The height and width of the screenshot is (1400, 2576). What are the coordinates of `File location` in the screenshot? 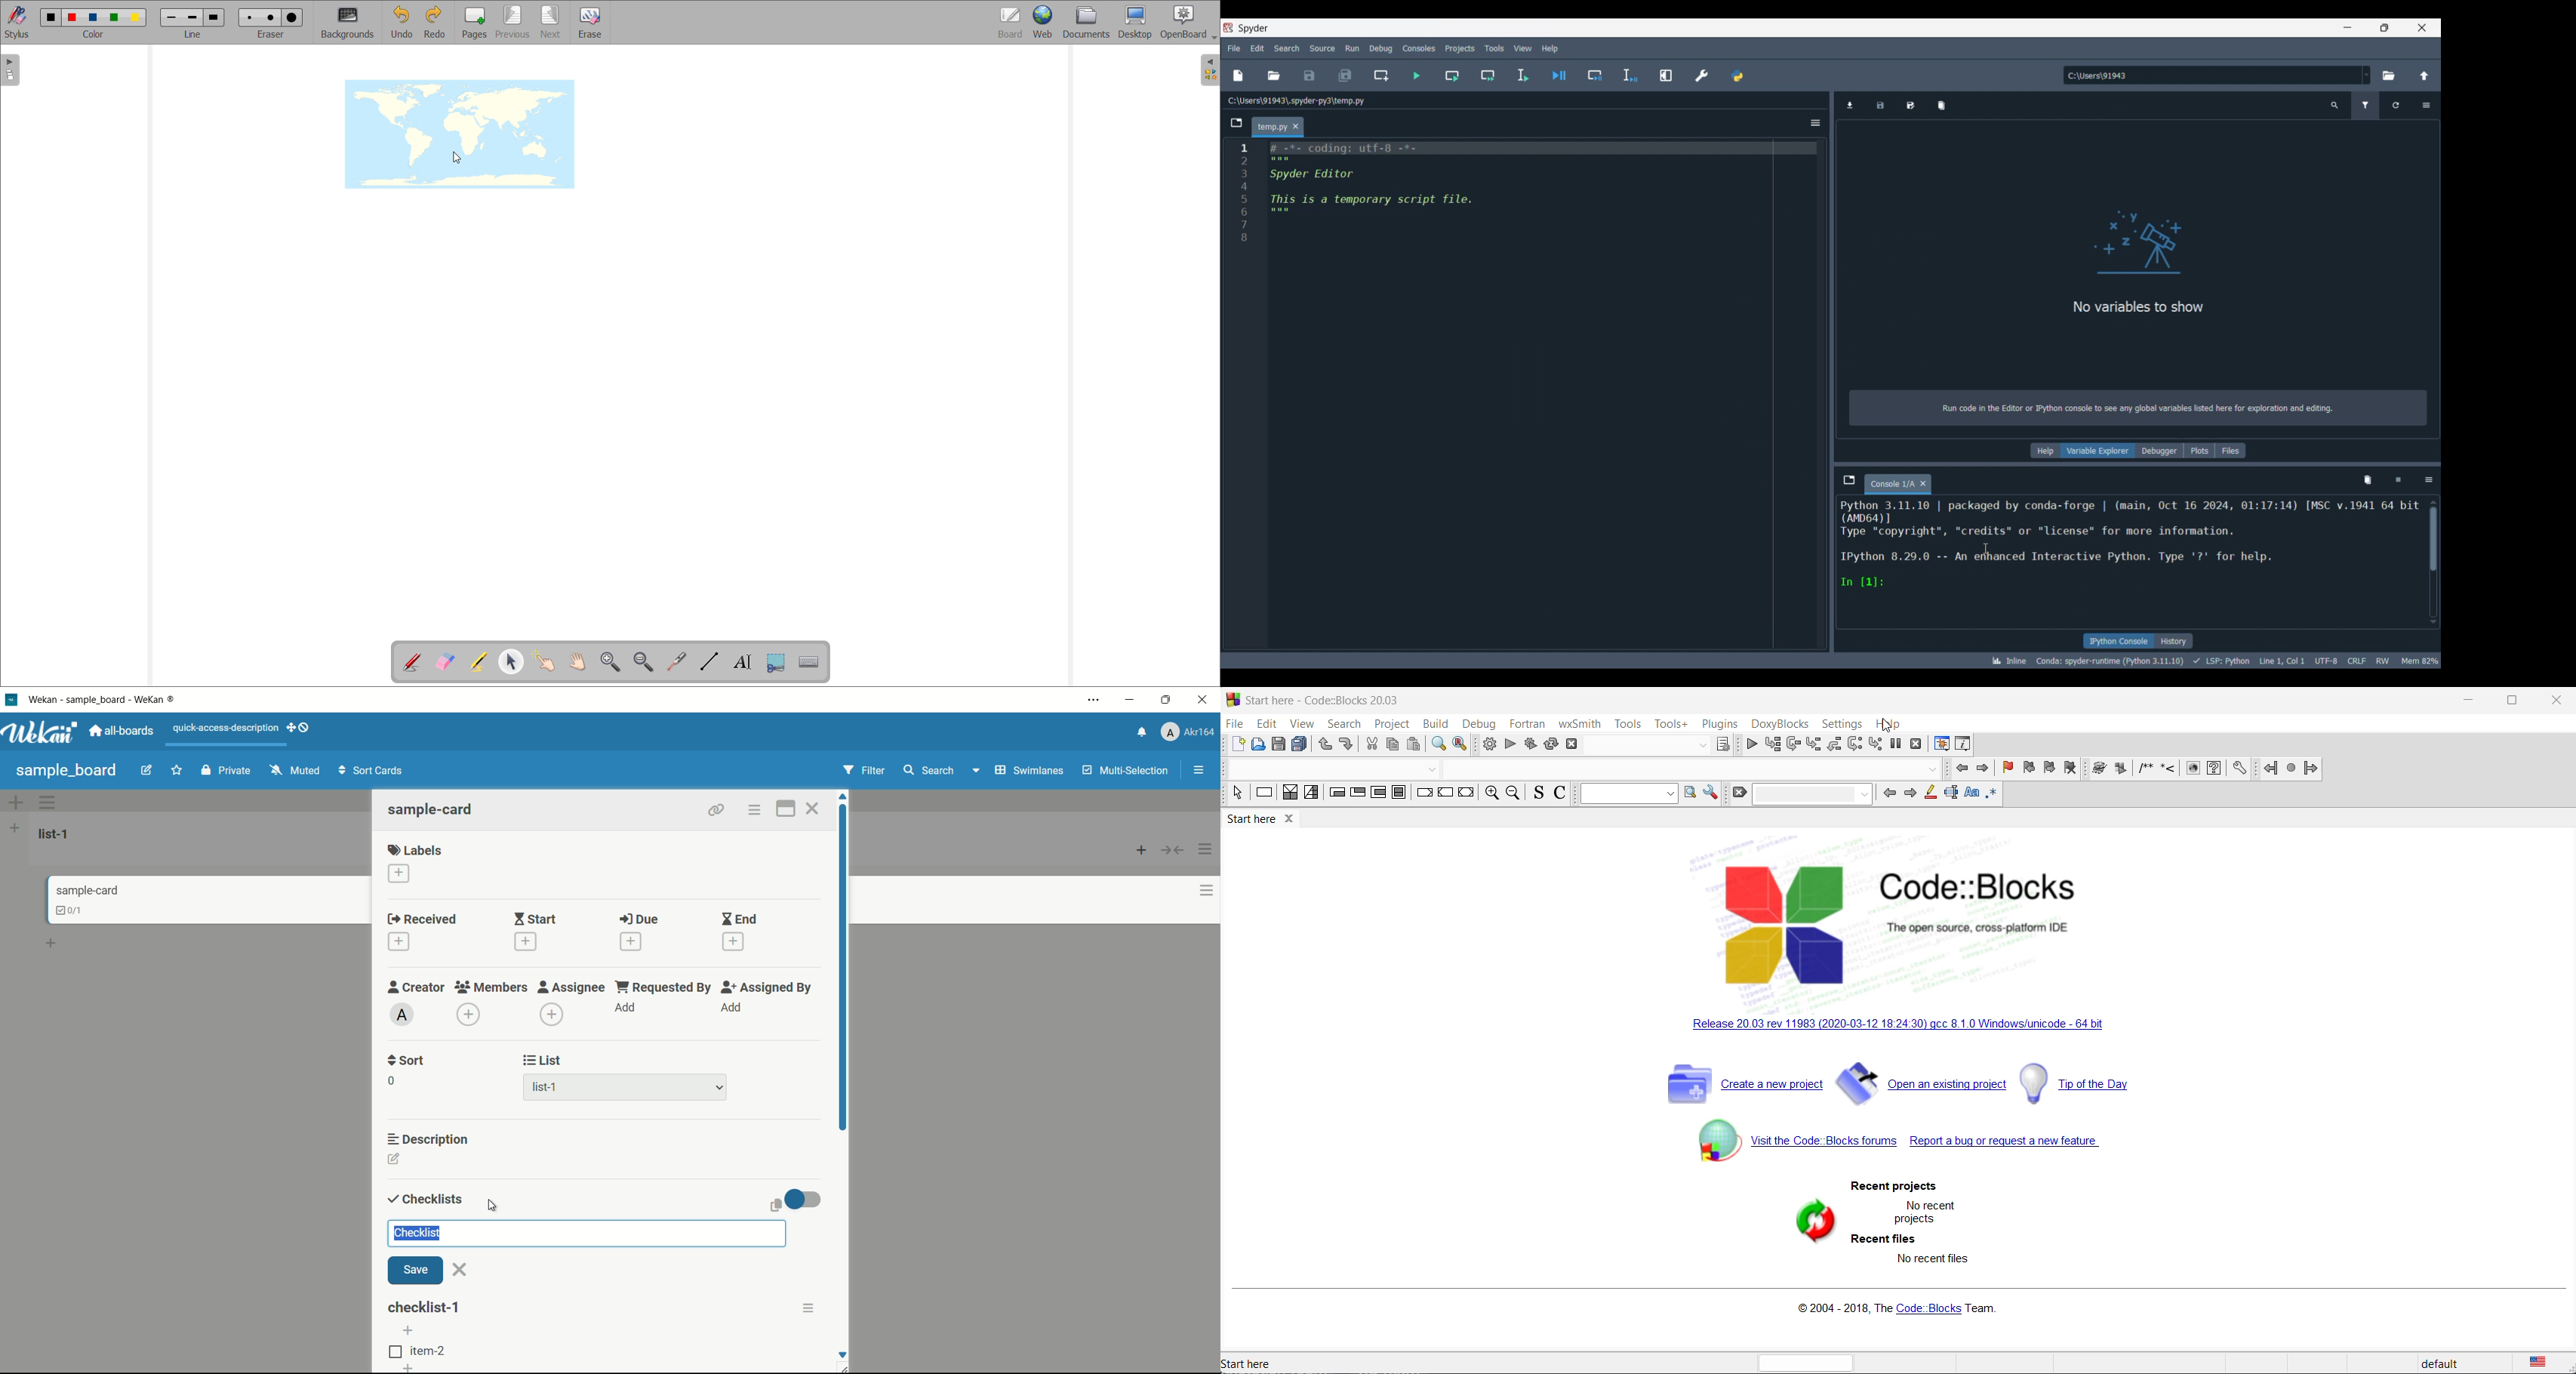 It's located at (1297, 101).